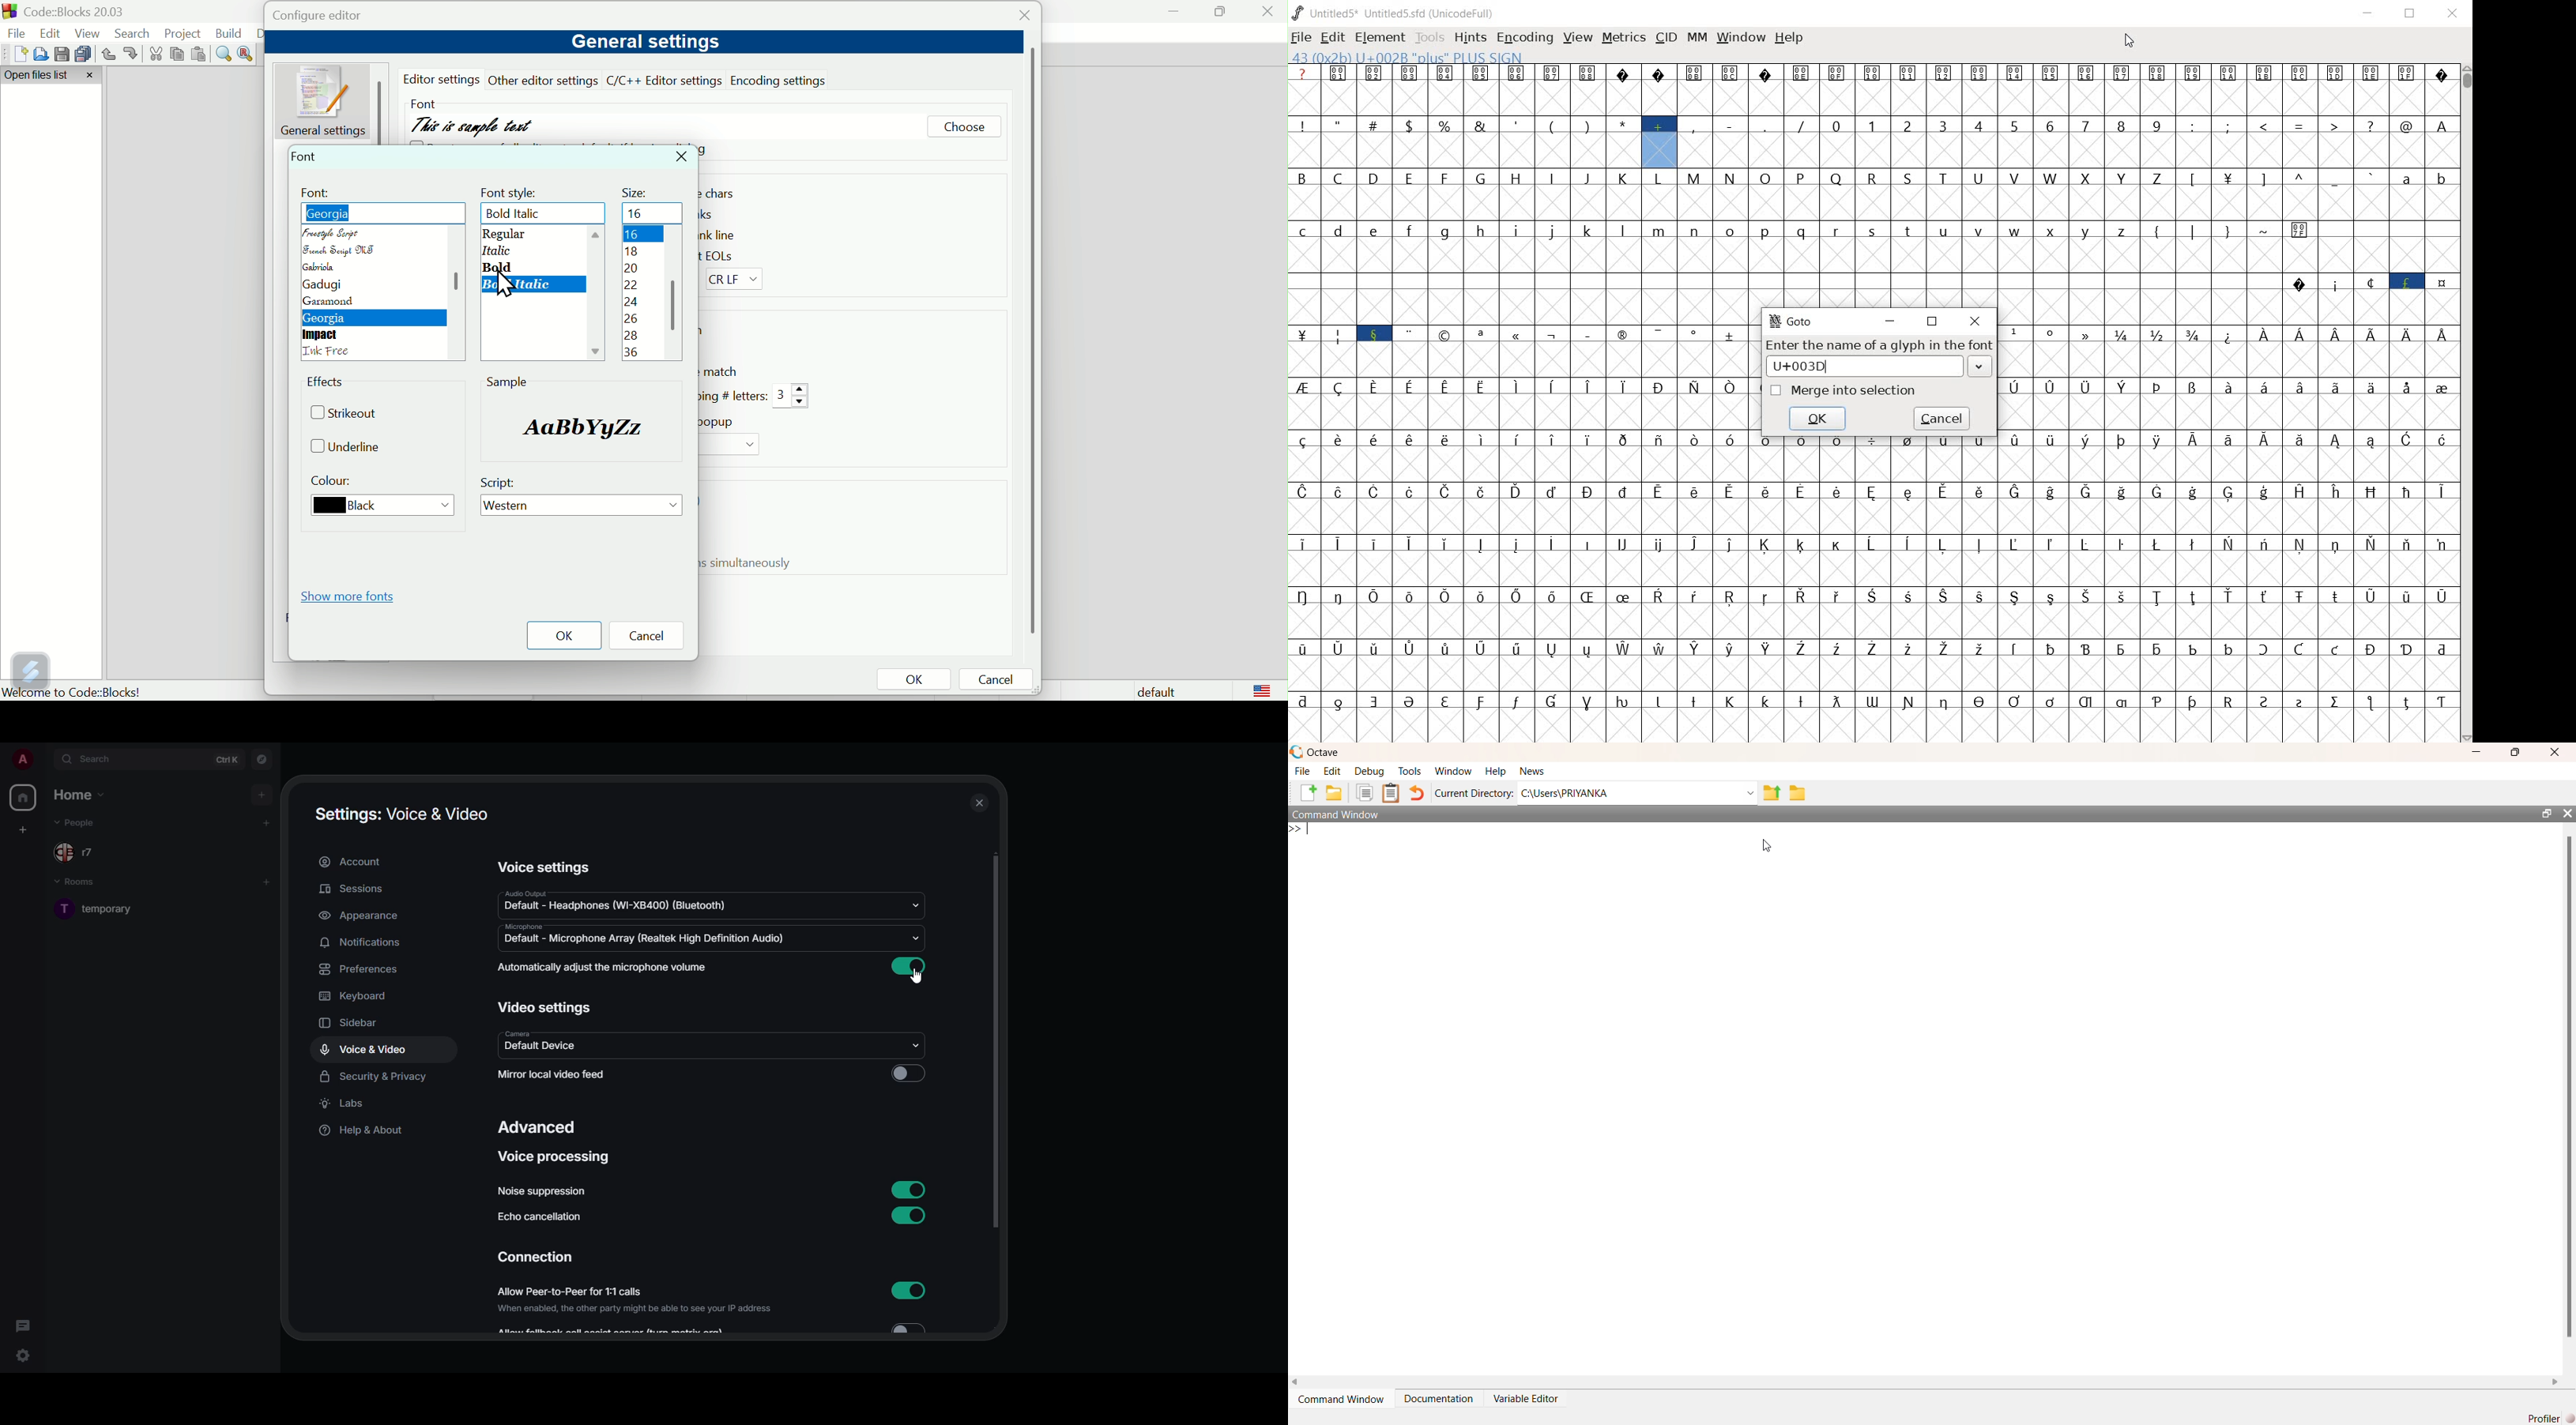  I want to click on mirror local feed, so click(551, 1072).